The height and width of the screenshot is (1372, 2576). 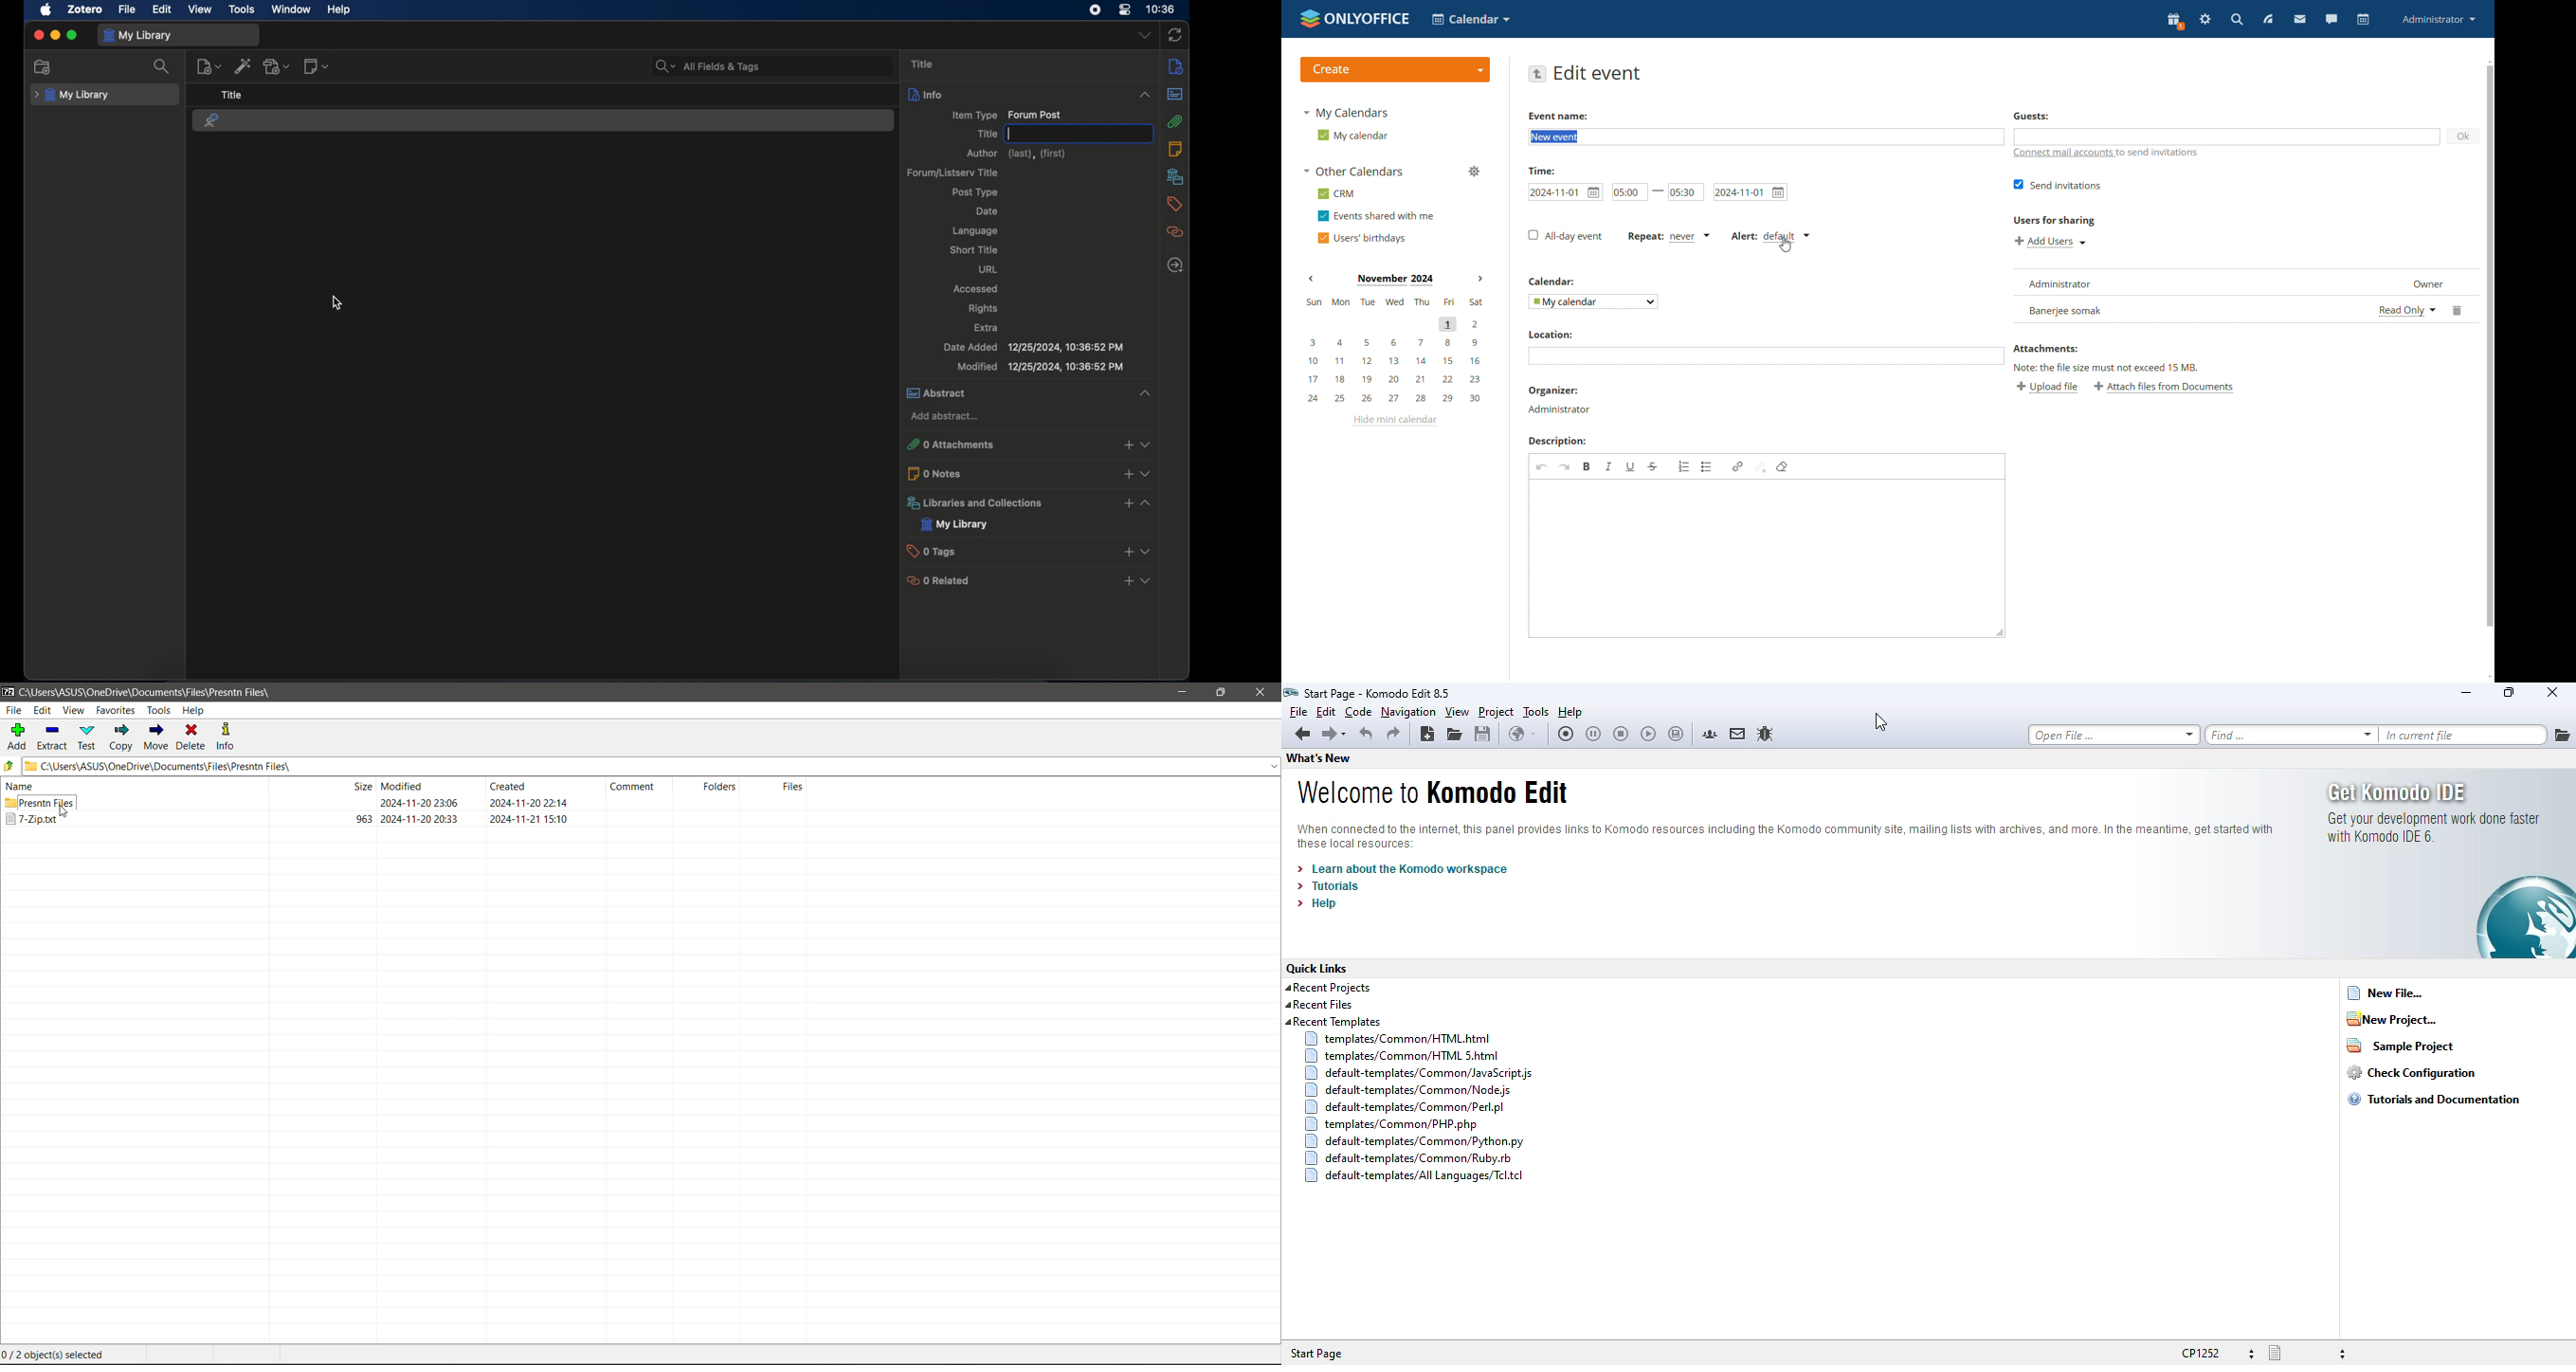 What do you see at coordinates (316, 66) in the screenshot?
I see `new note` at bounding box center [316, 66].